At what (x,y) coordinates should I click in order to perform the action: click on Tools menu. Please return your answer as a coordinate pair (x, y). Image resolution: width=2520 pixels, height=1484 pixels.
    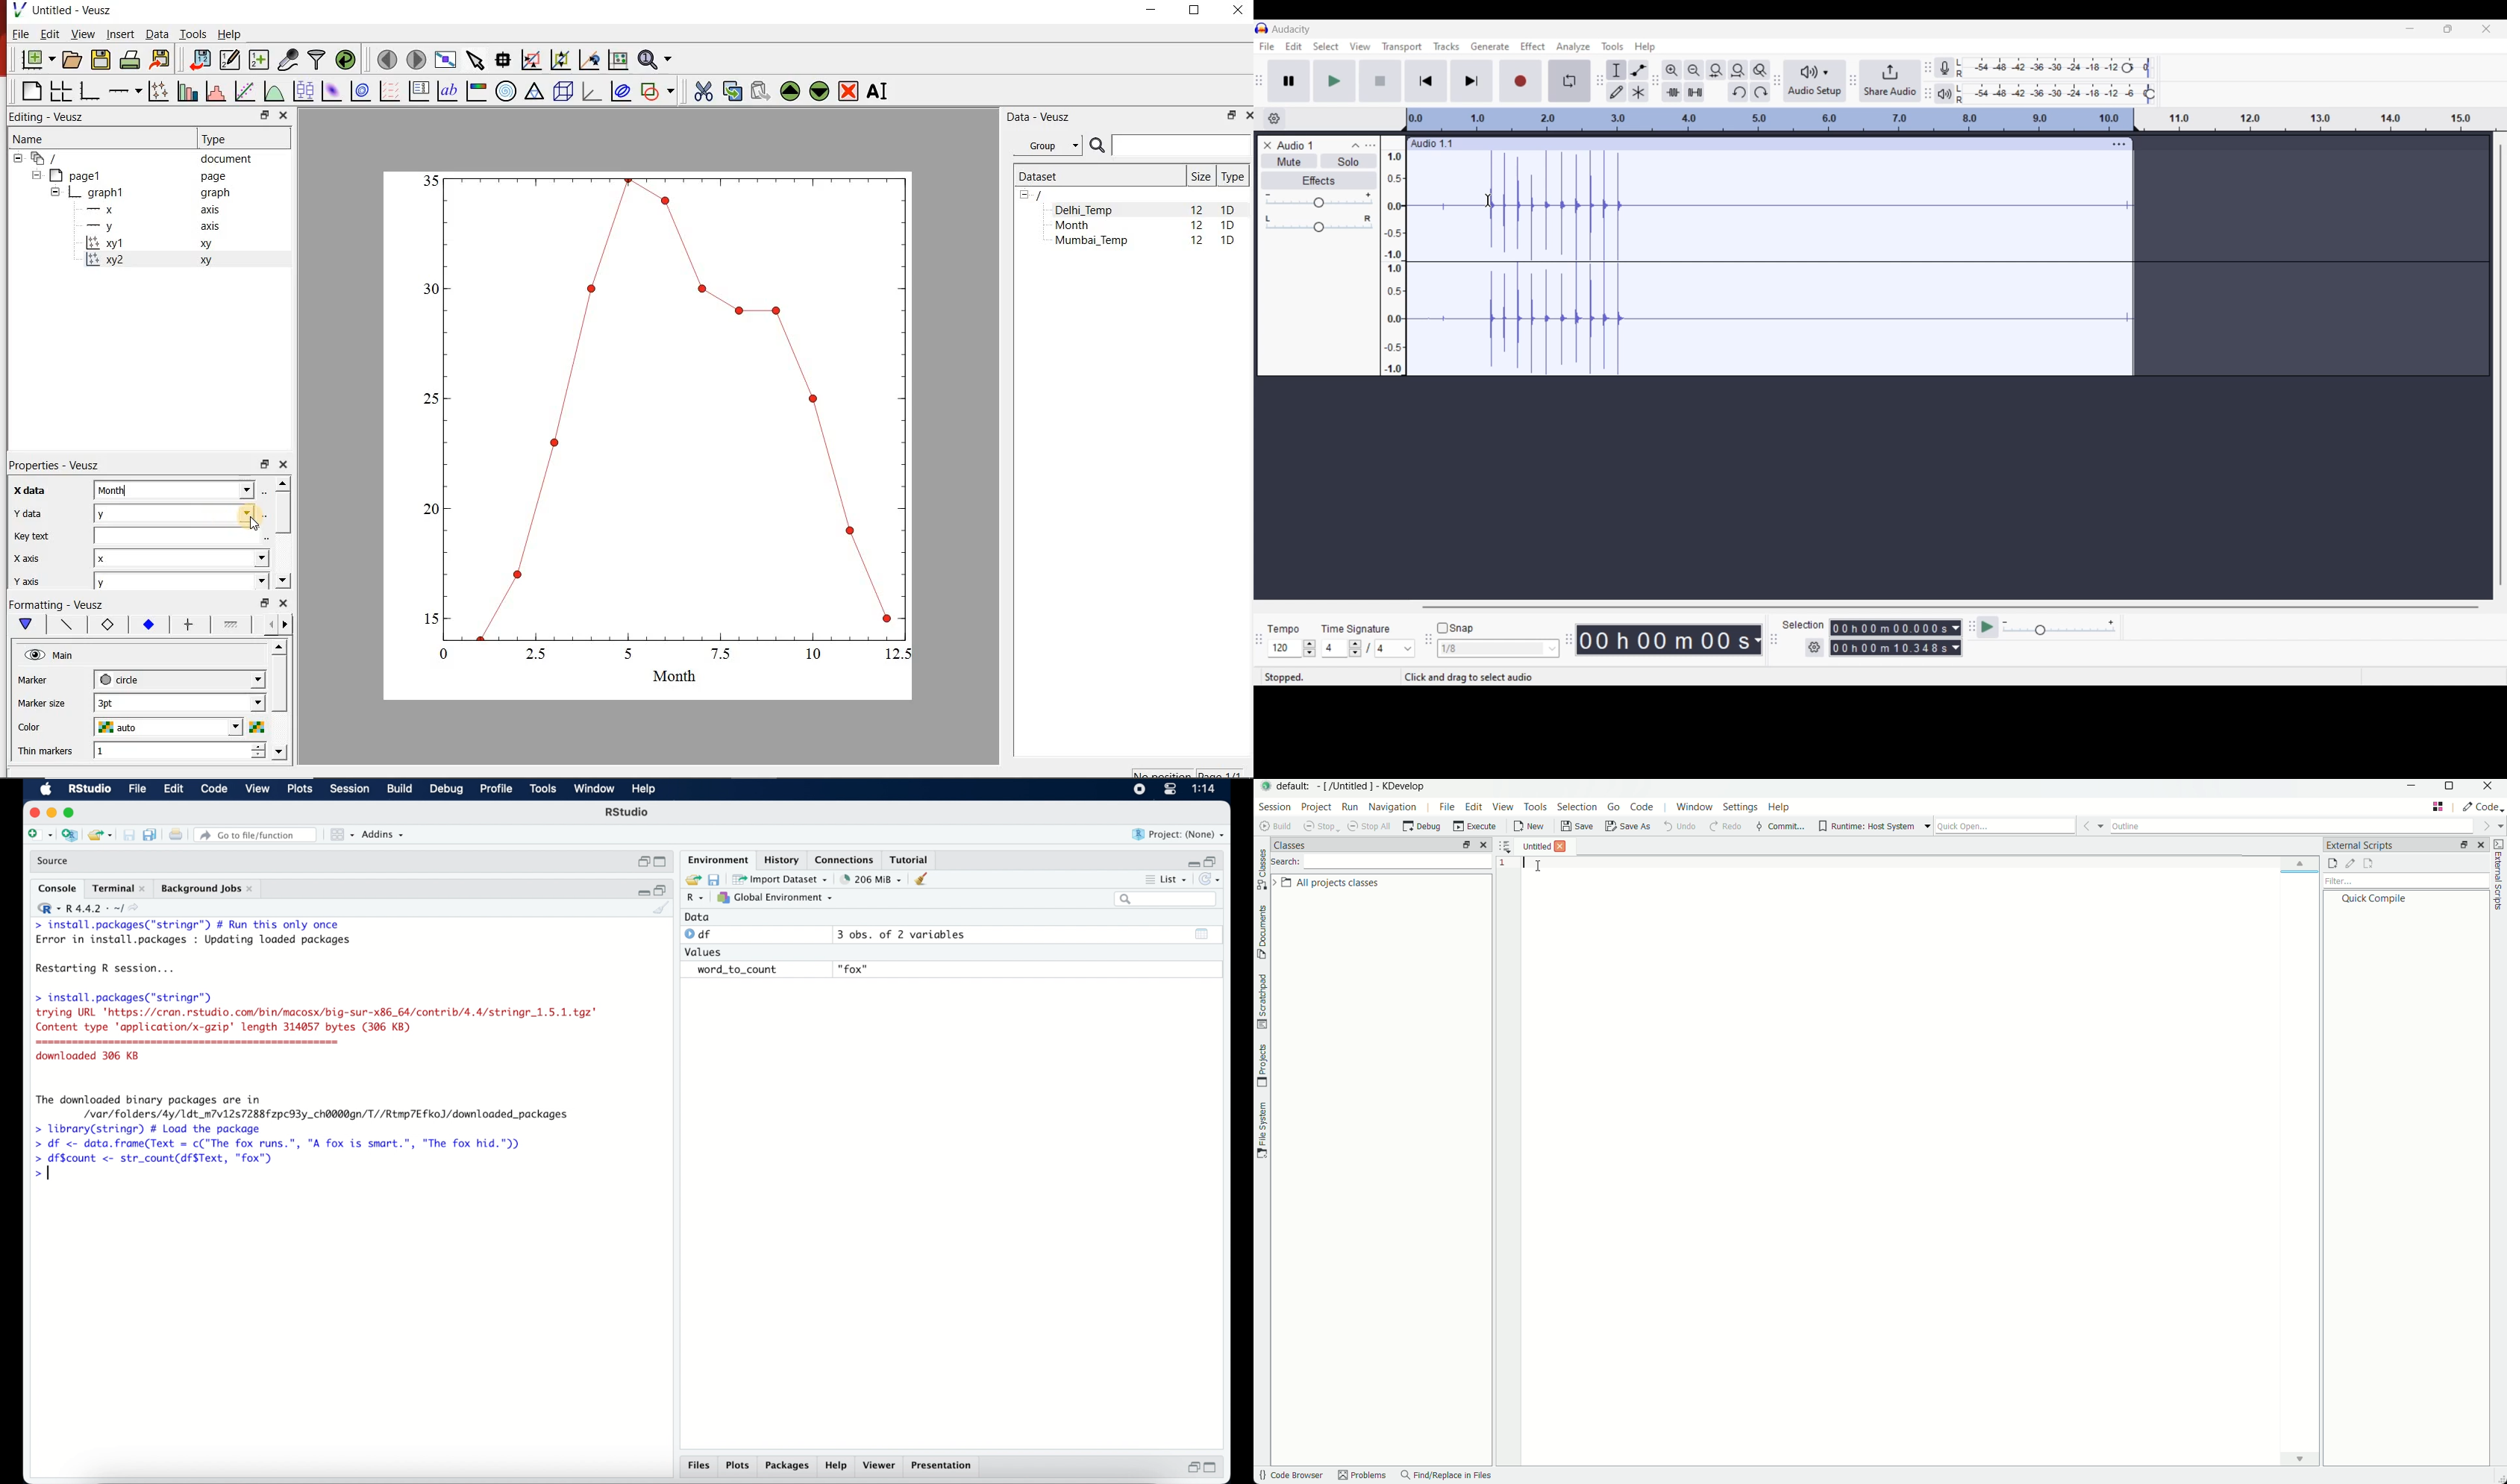
    Looking at the image, I should click on (1613, 46).